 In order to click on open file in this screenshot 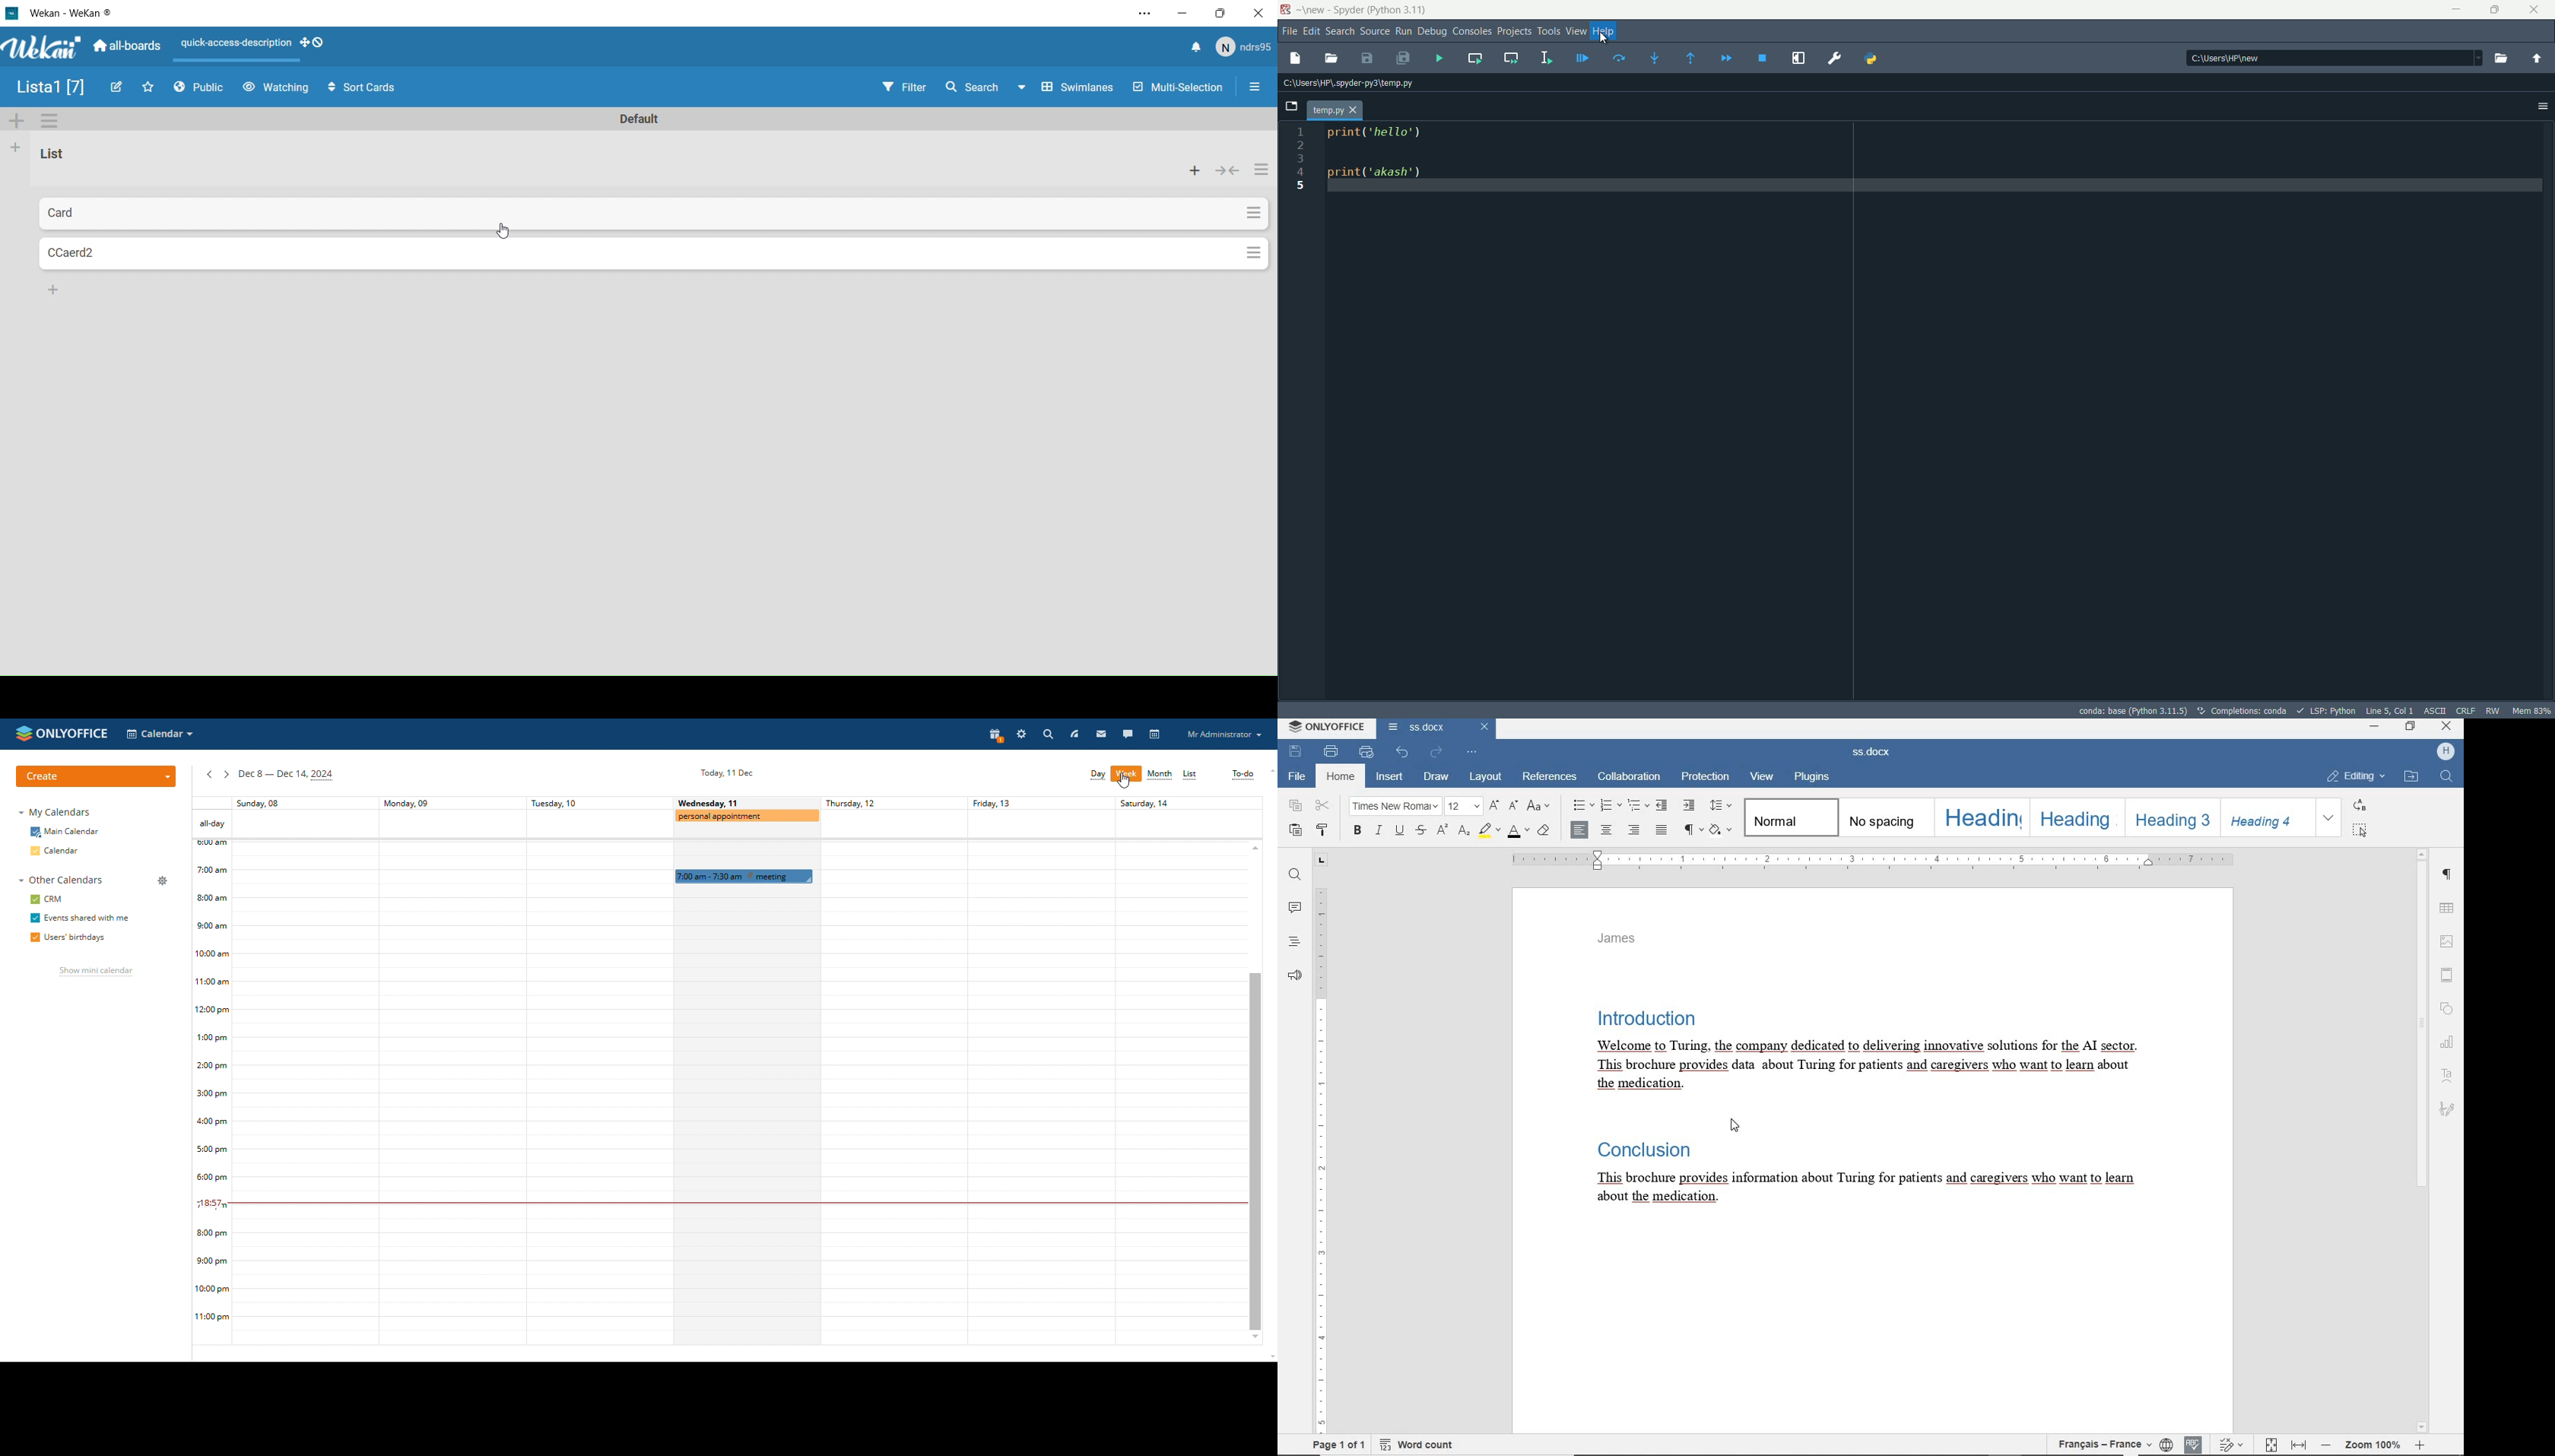, I will do `click(2504, 59)`.